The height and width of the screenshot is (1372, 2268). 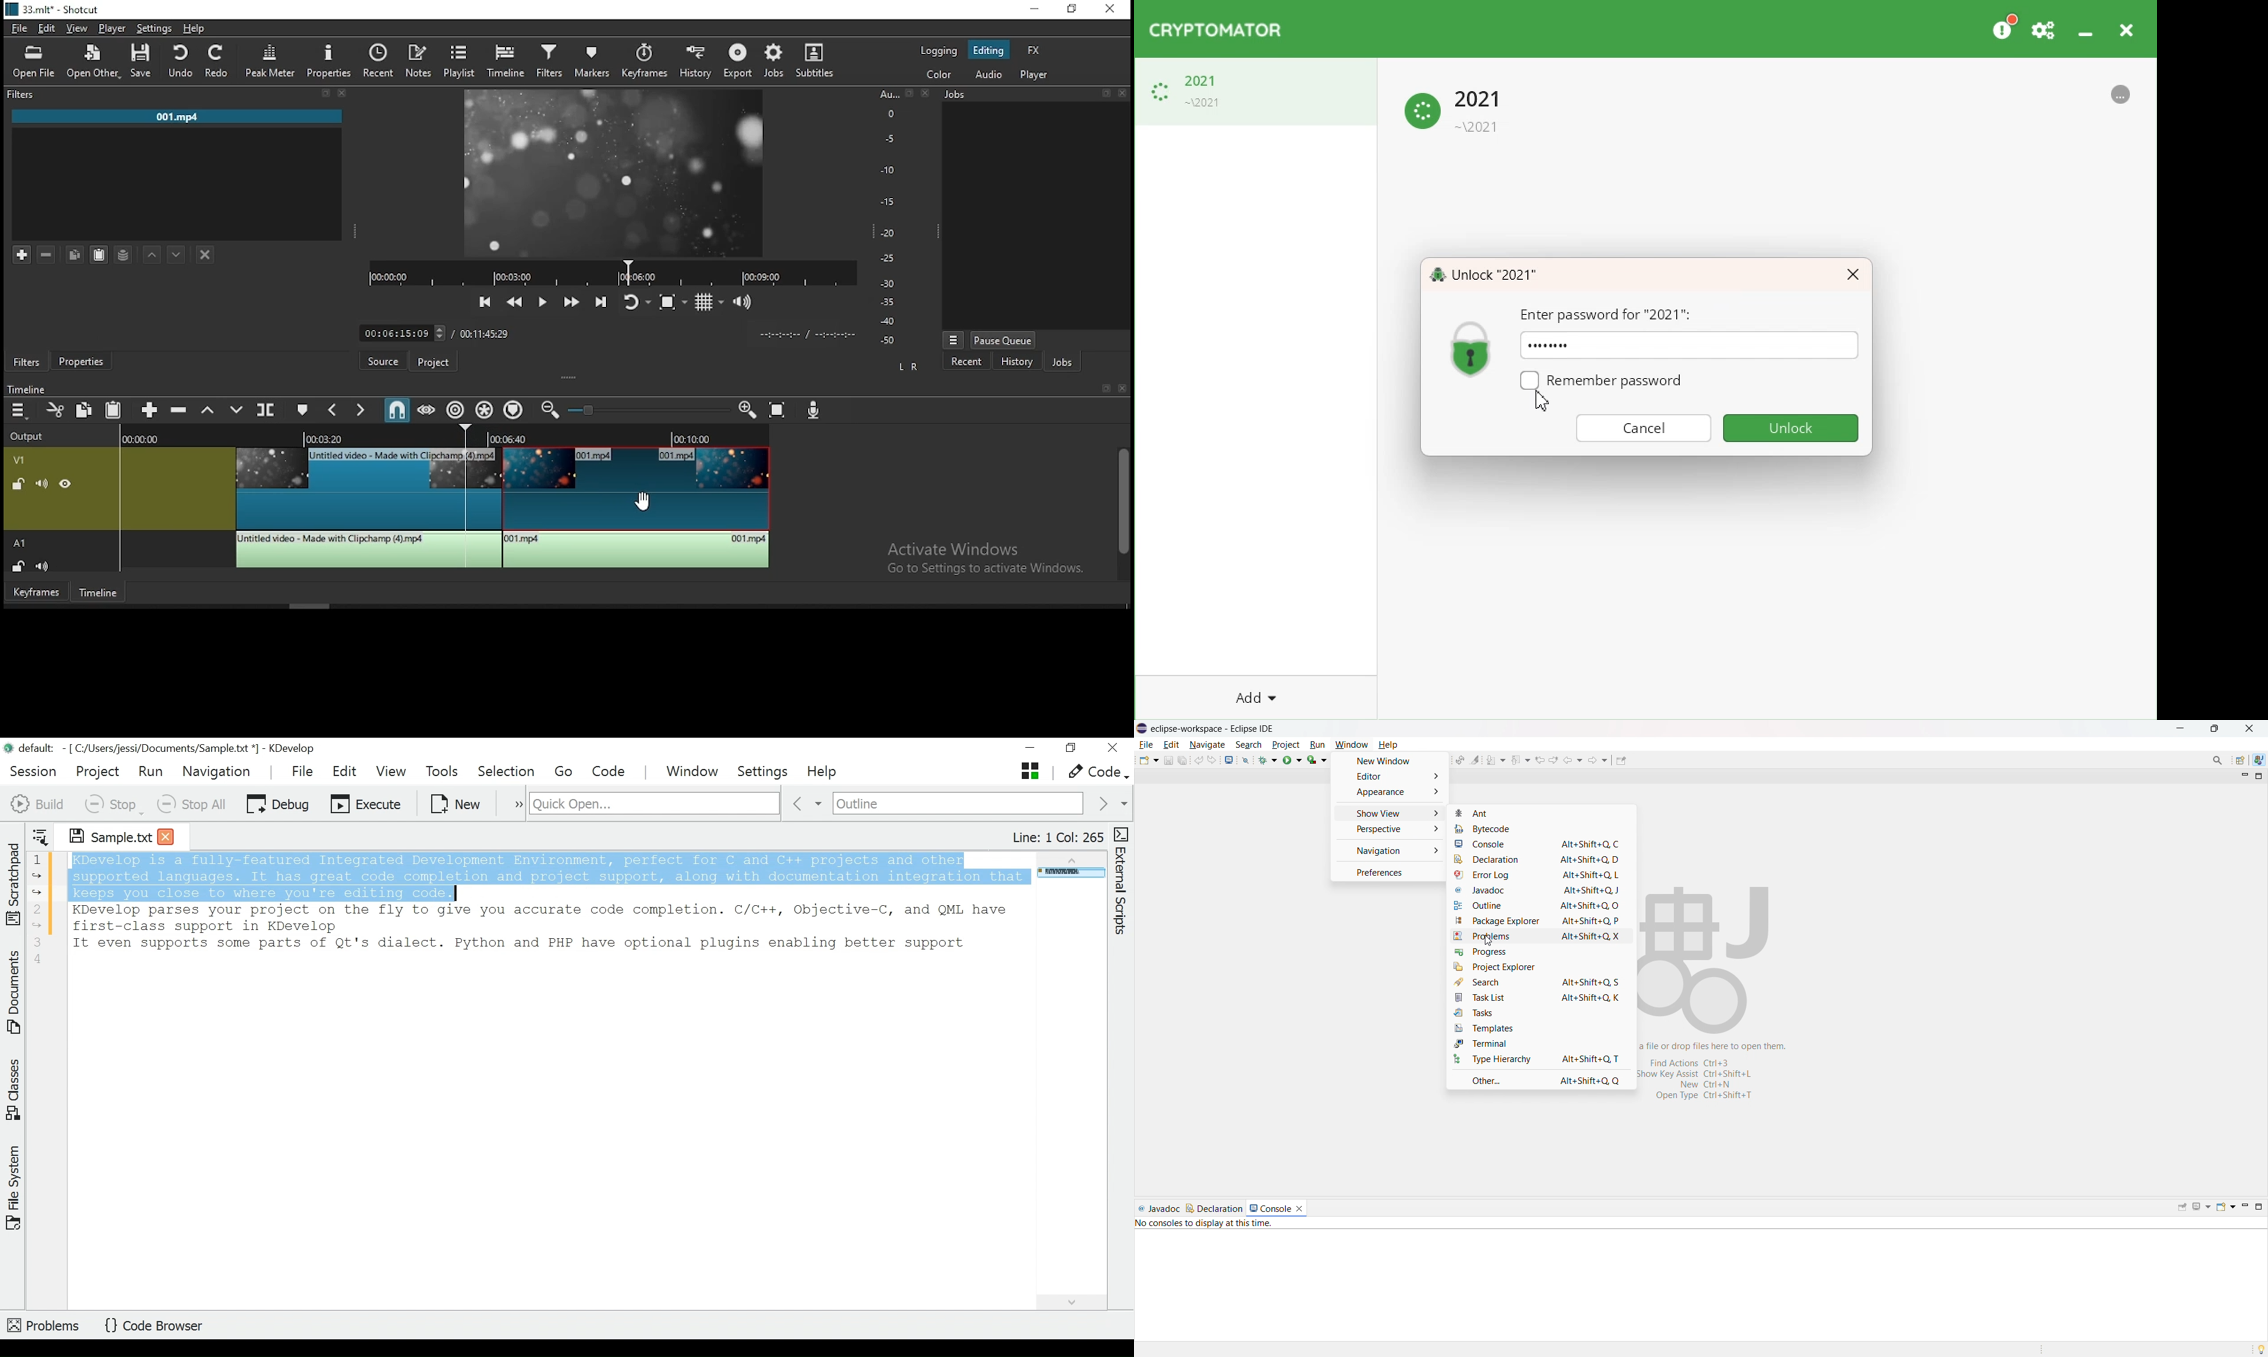 What do you see at coordinates (2249, 729) in the screenshot?
I see `close` at bounding box center [2249, 729].